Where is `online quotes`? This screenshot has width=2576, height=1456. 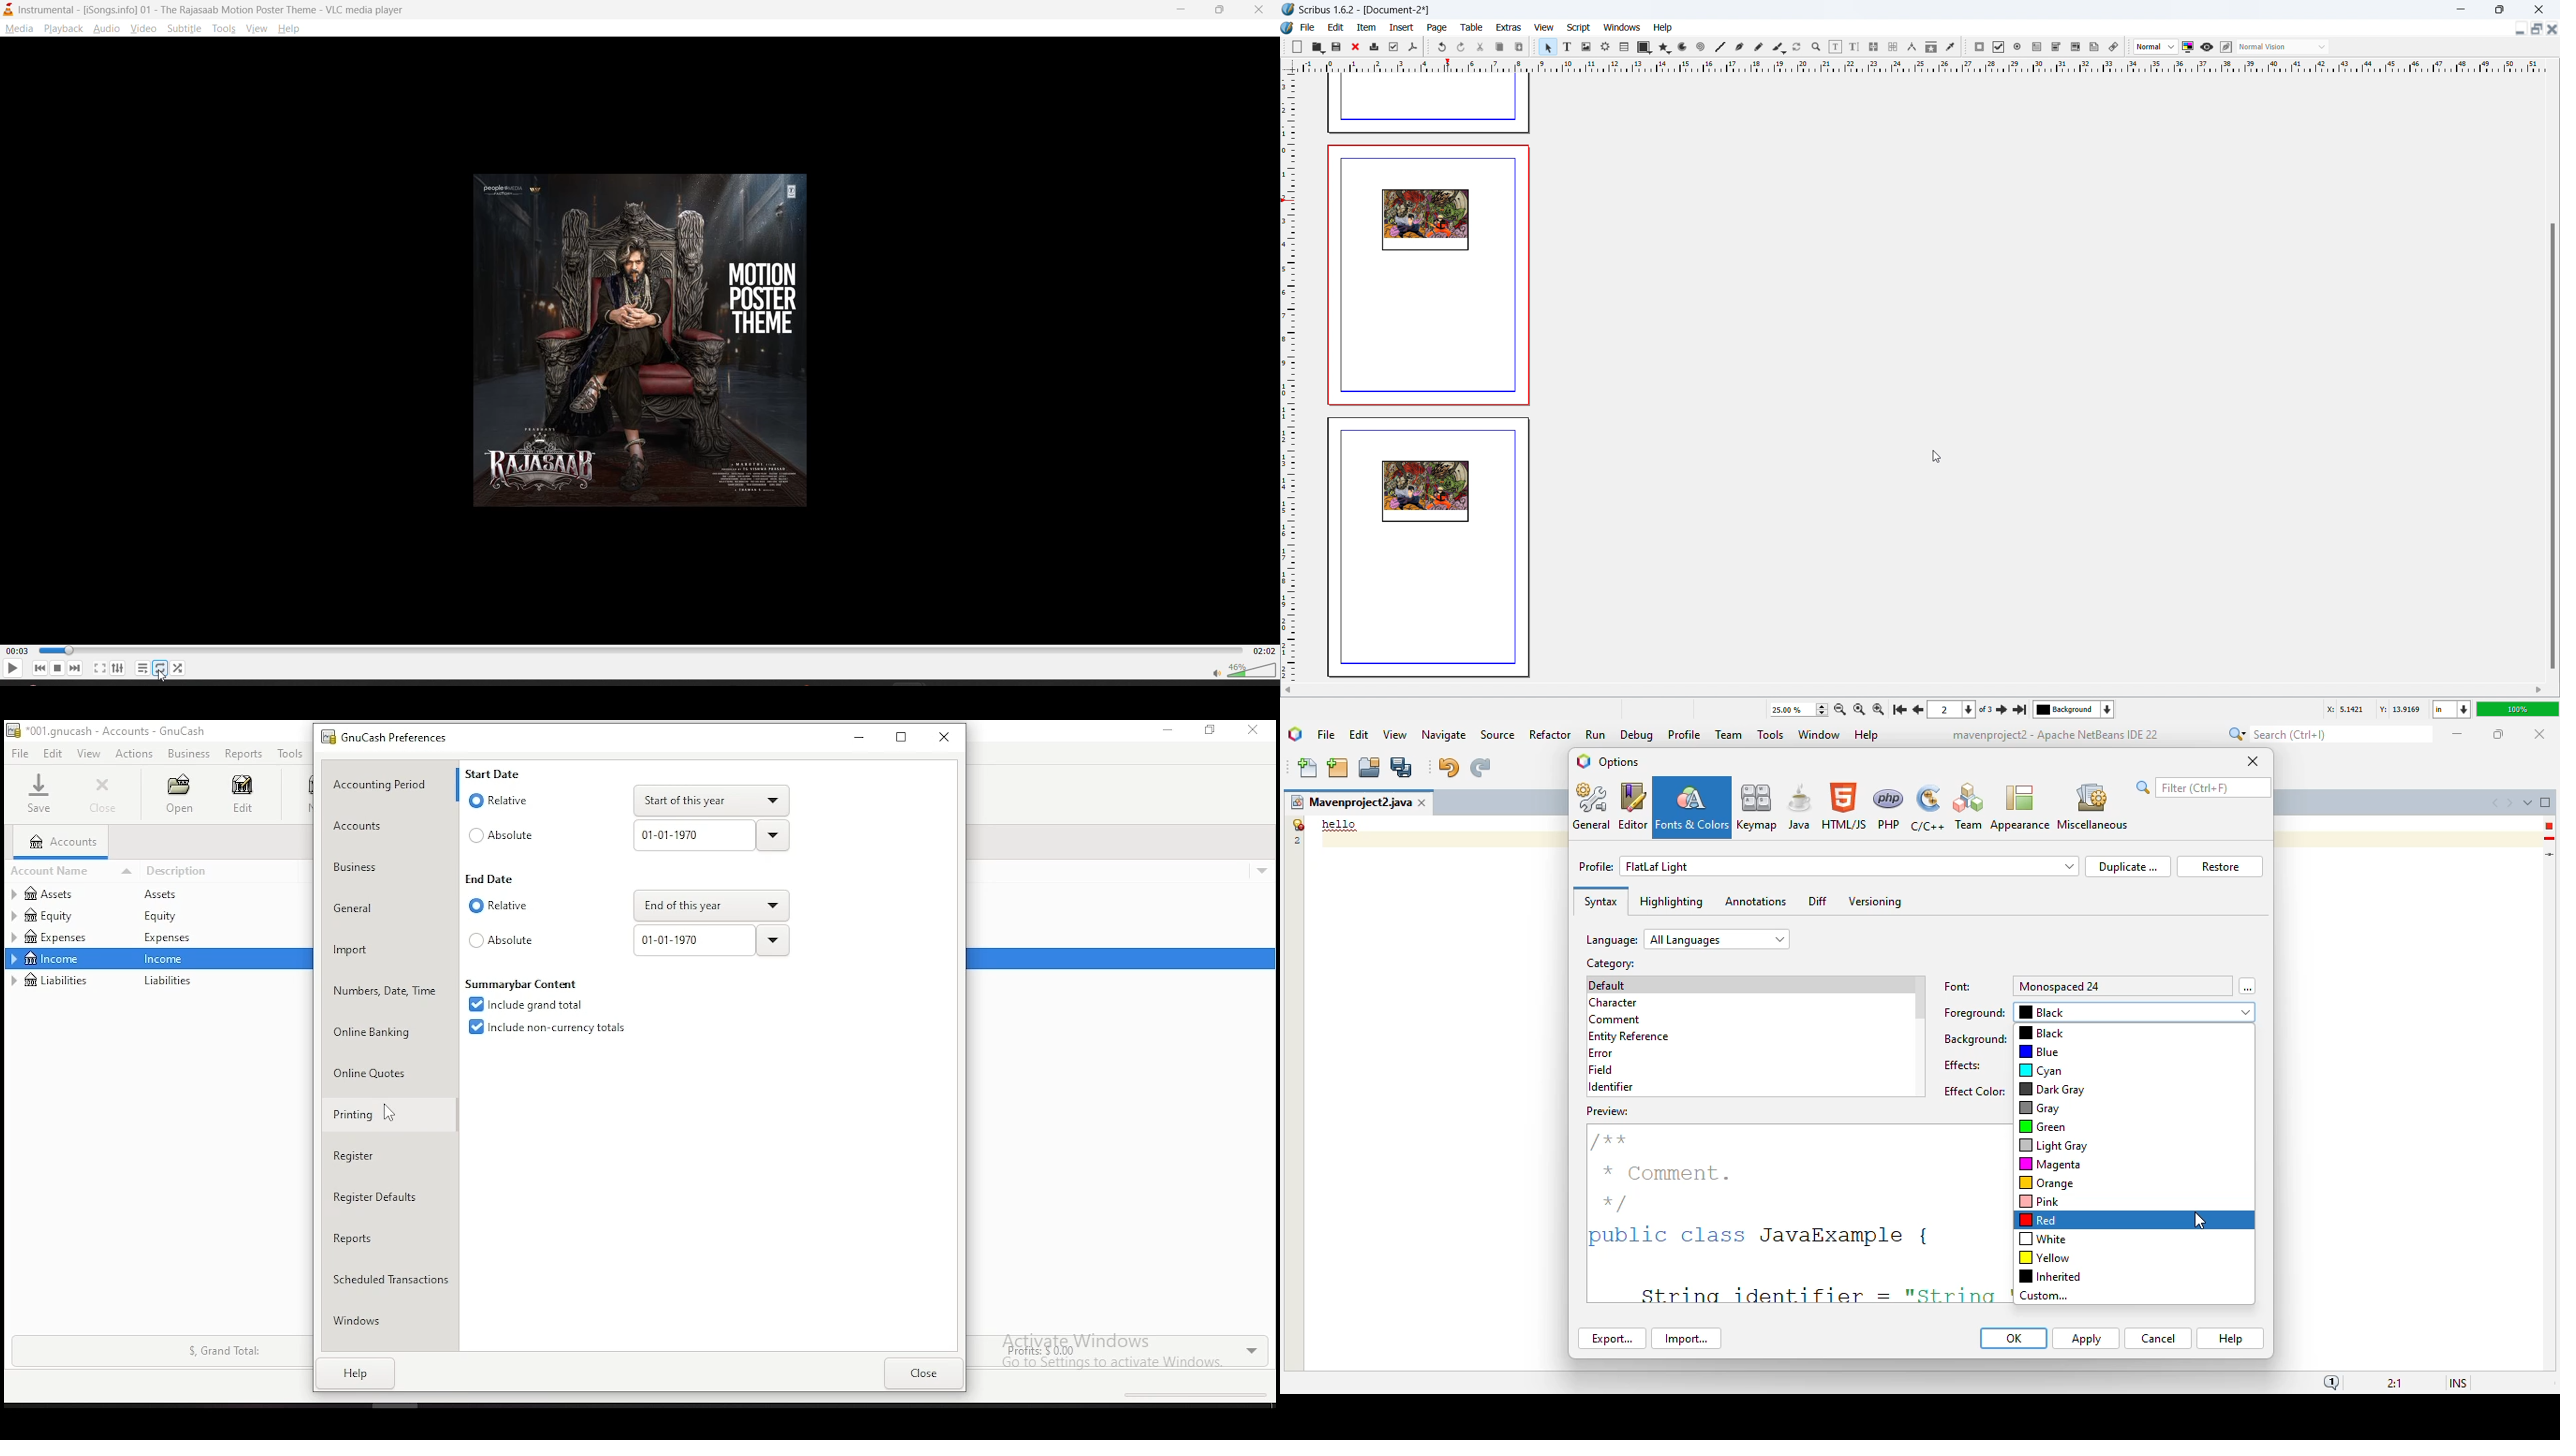
online quotes is located at coordinates (374, 1074).